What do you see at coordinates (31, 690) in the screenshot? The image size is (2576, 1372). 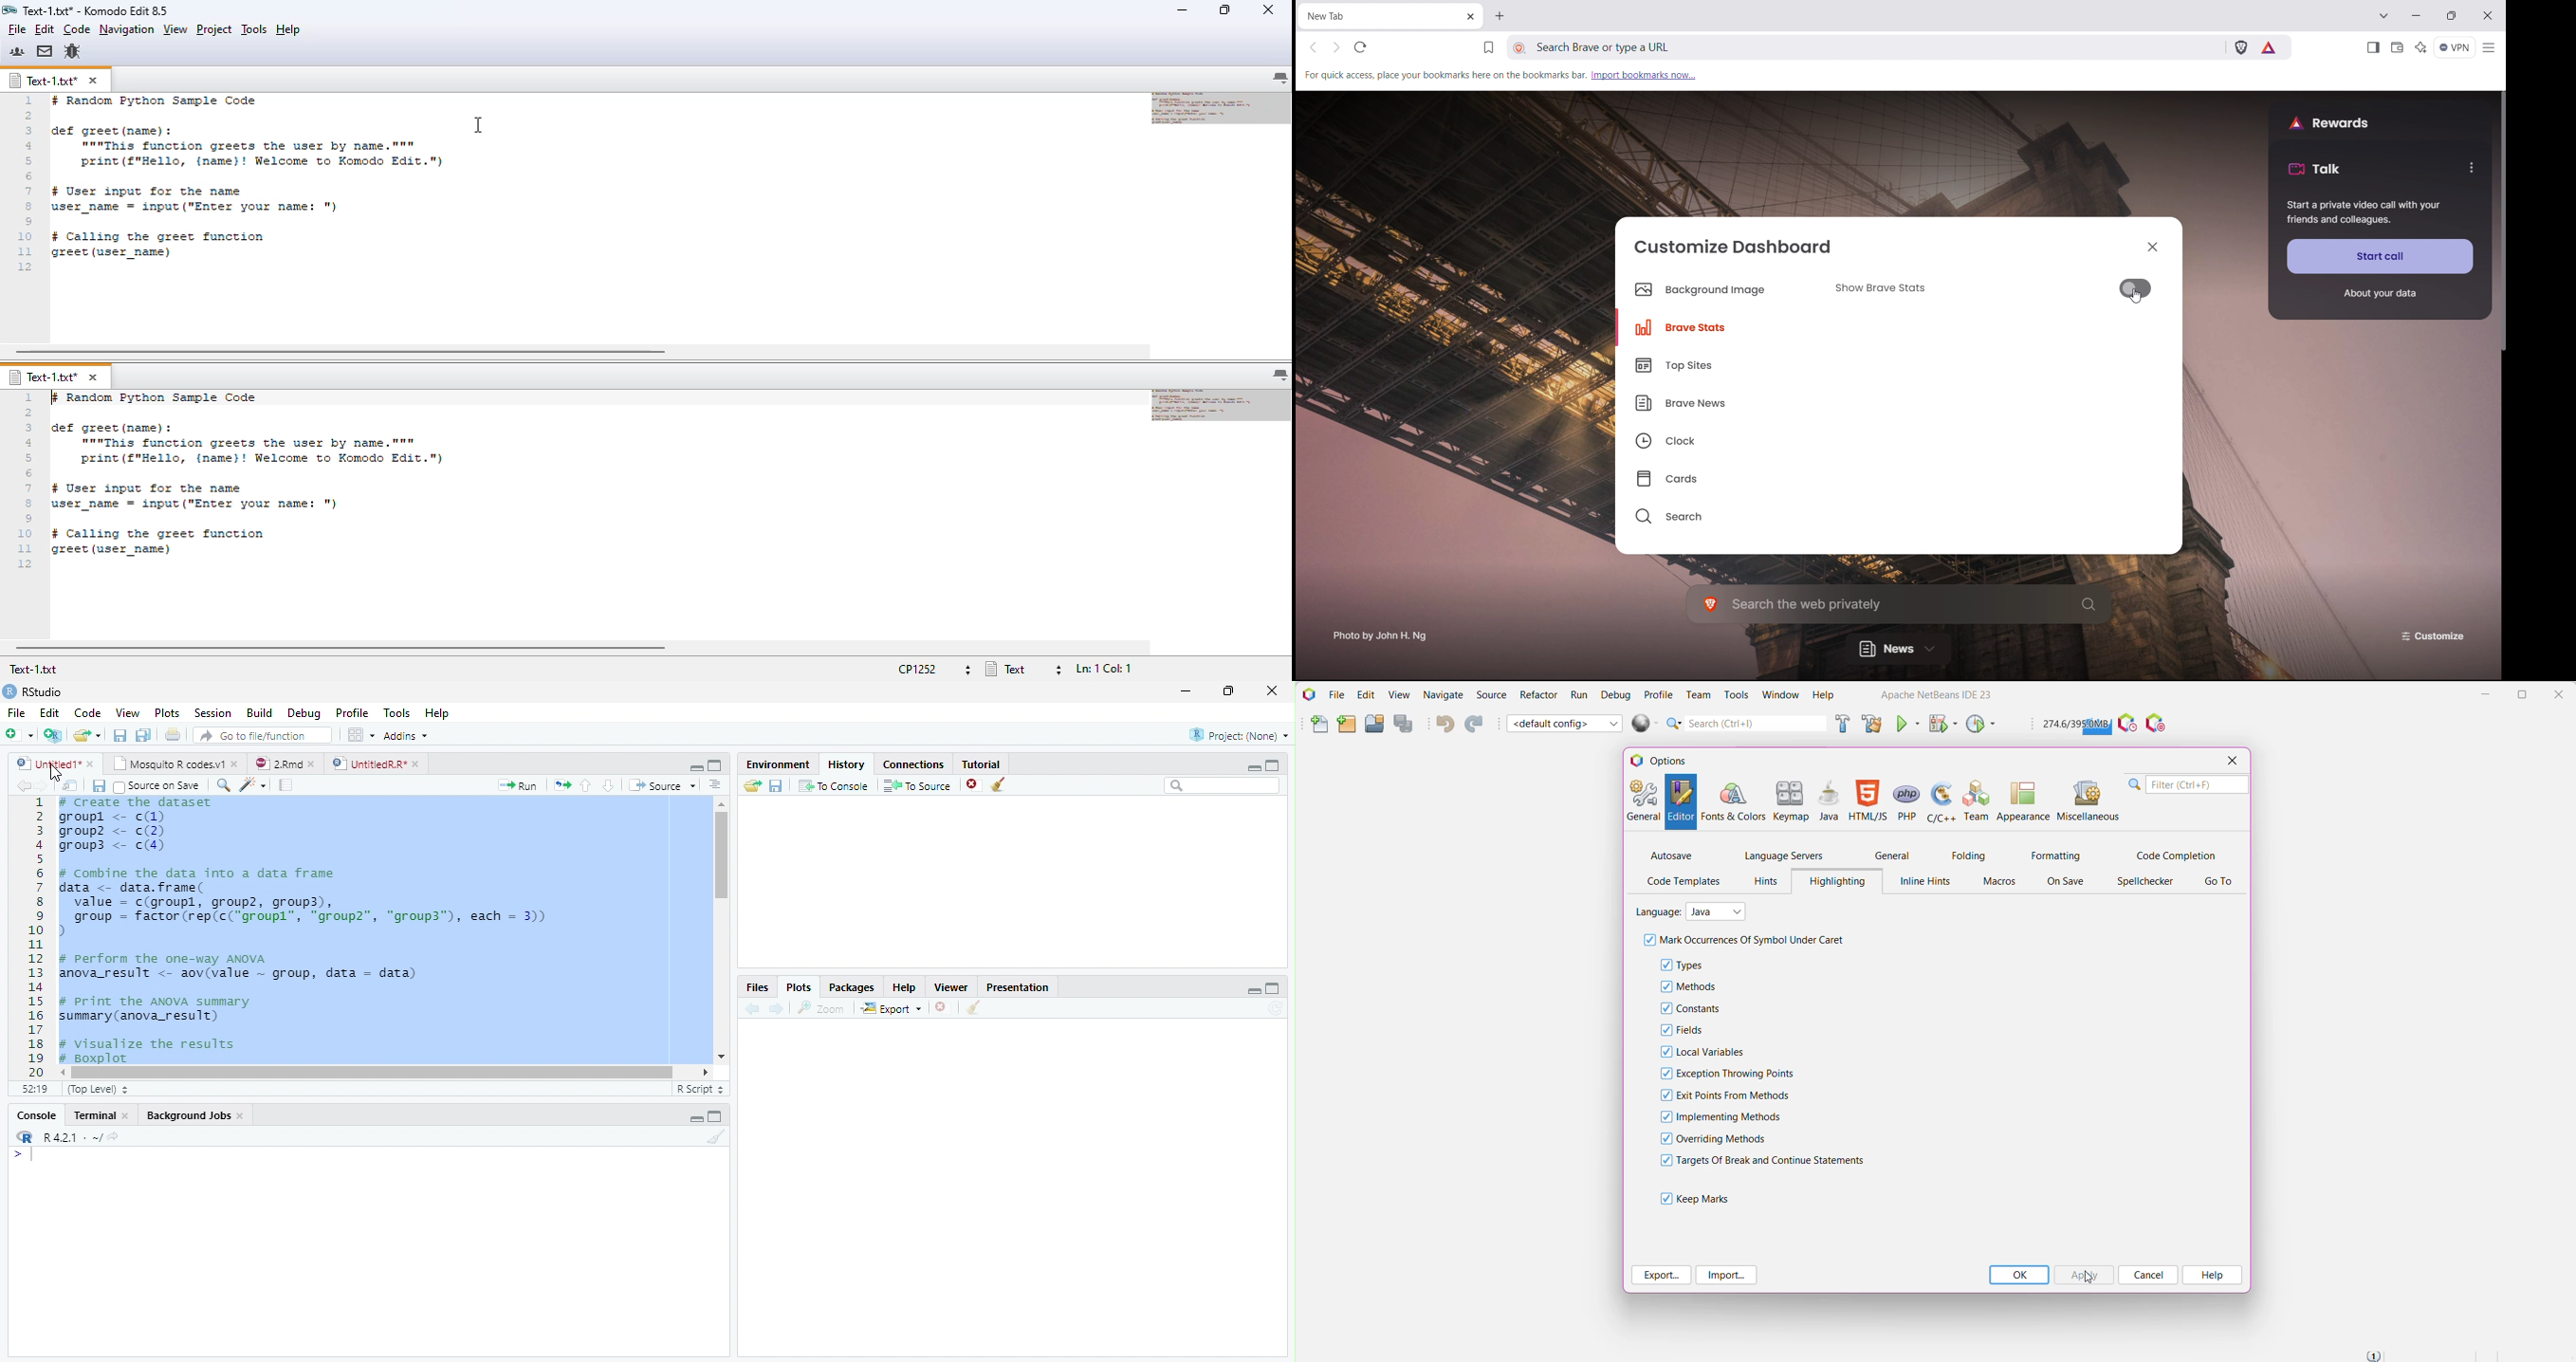 I see `Rstudio` at bounding box center [31, 690].